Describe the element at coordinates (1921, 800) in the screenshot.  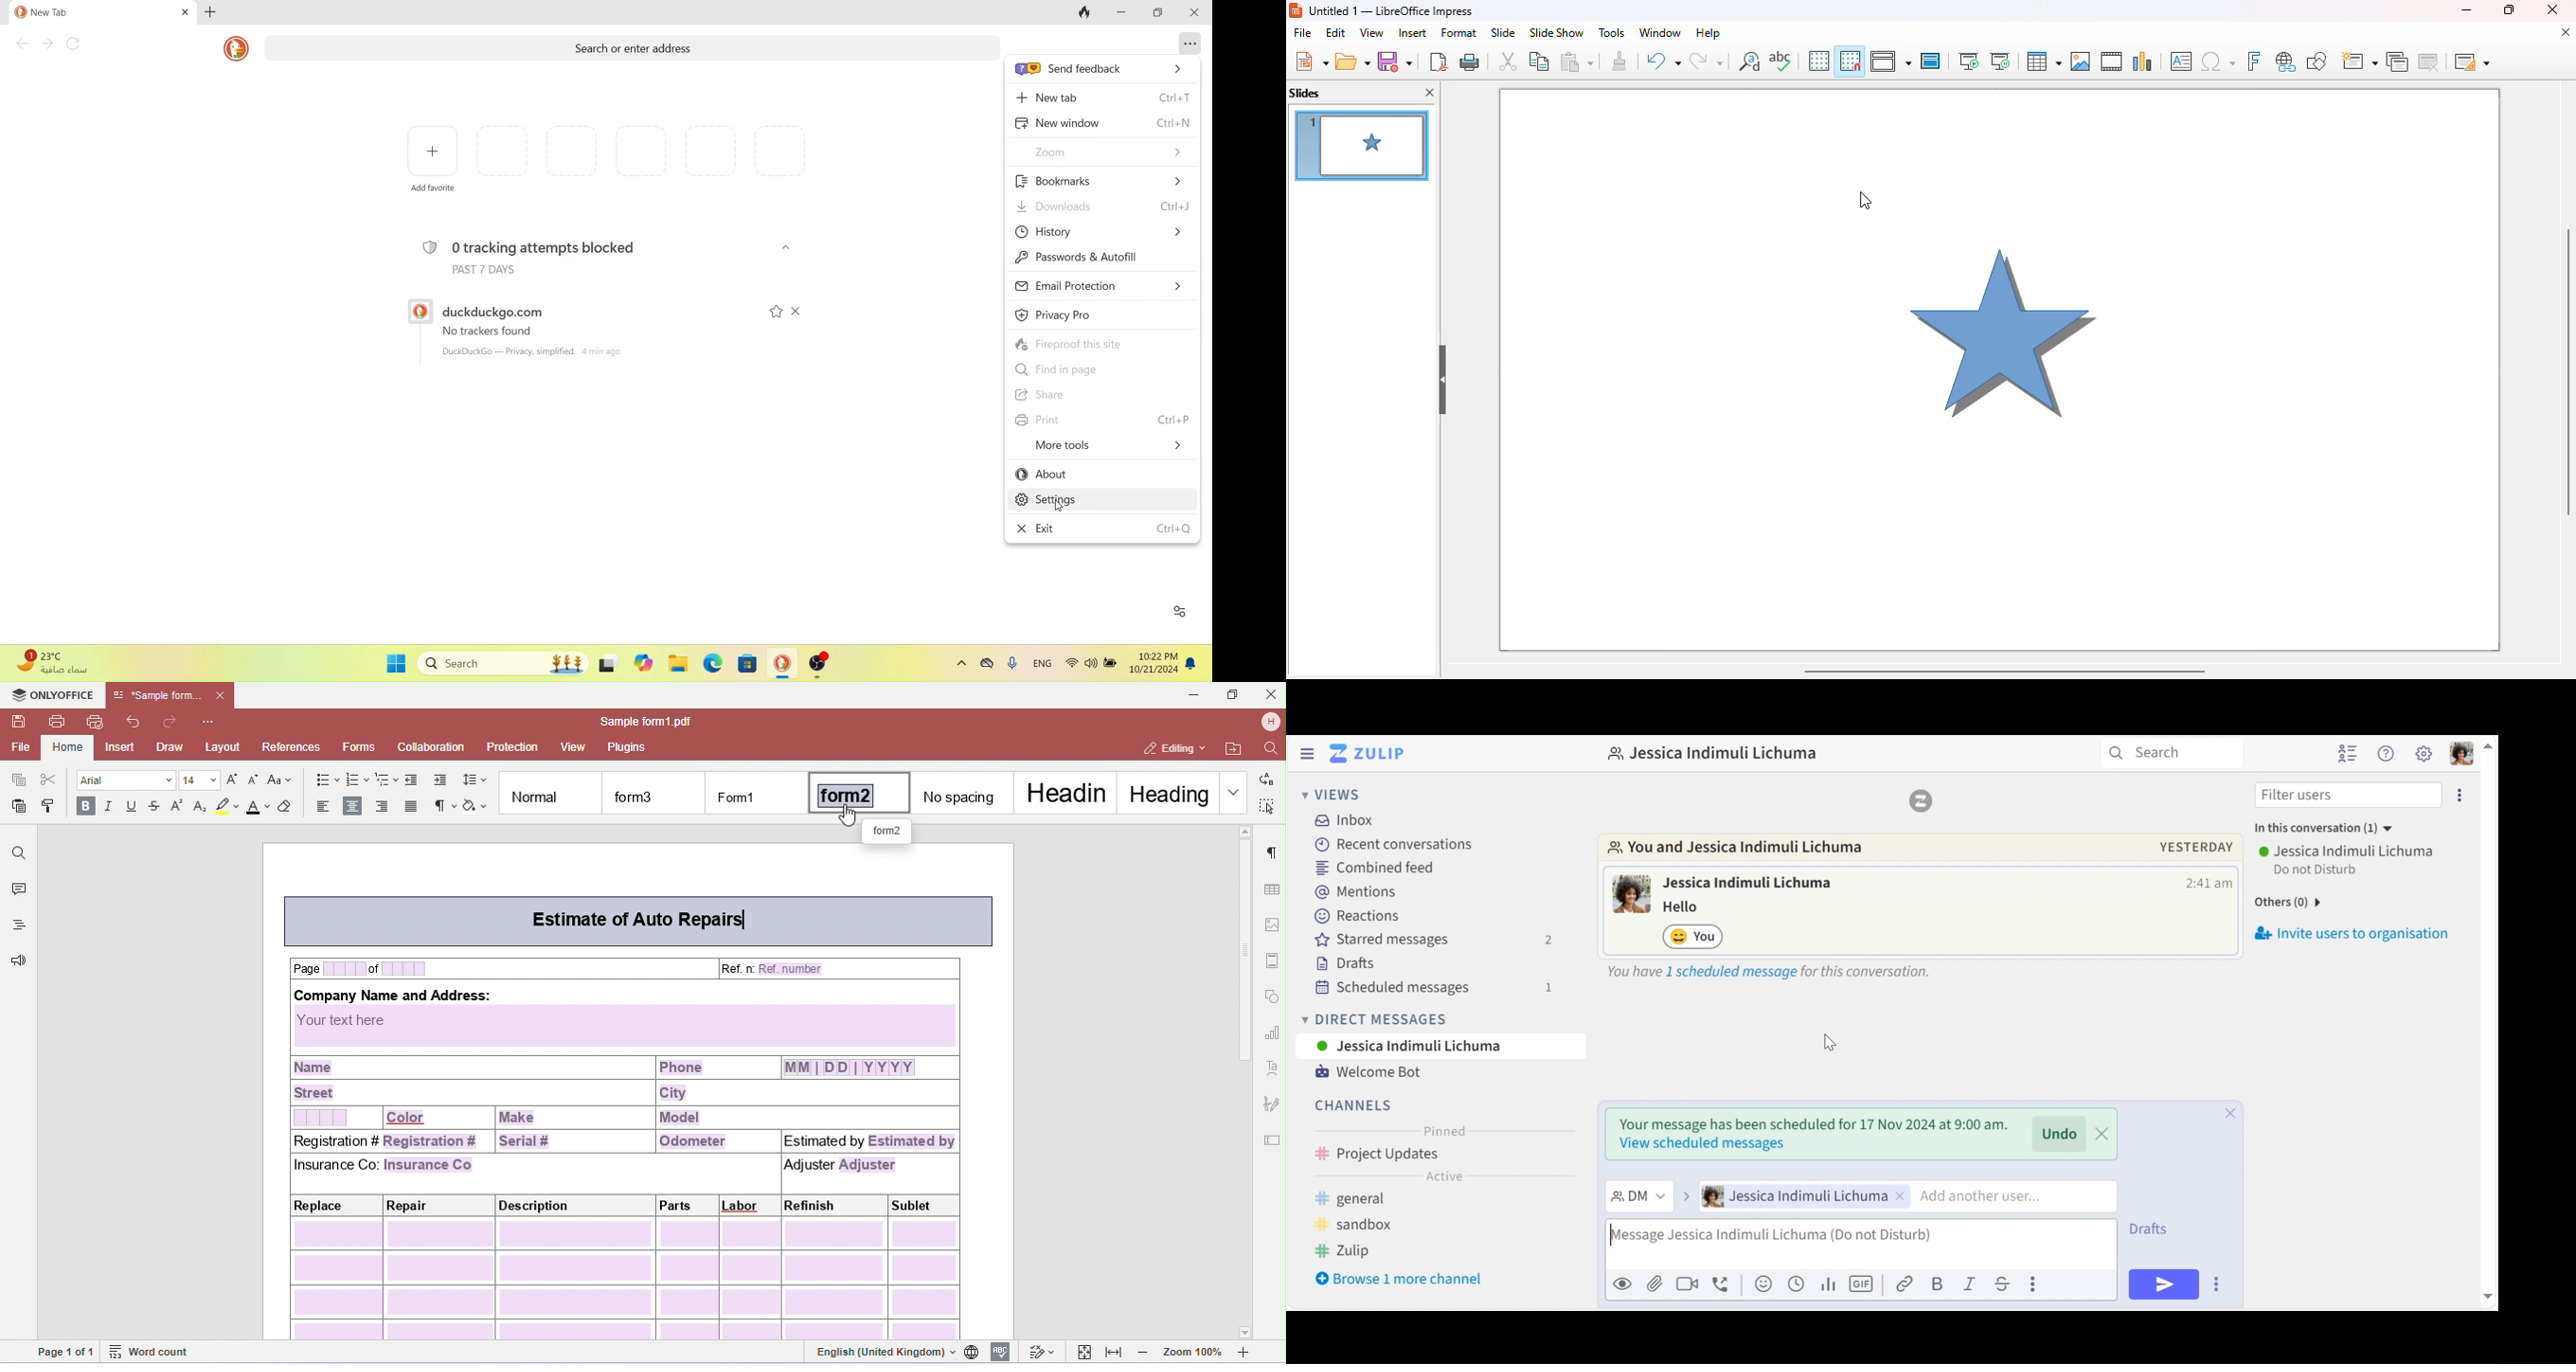
I see `Zulip` at that location.